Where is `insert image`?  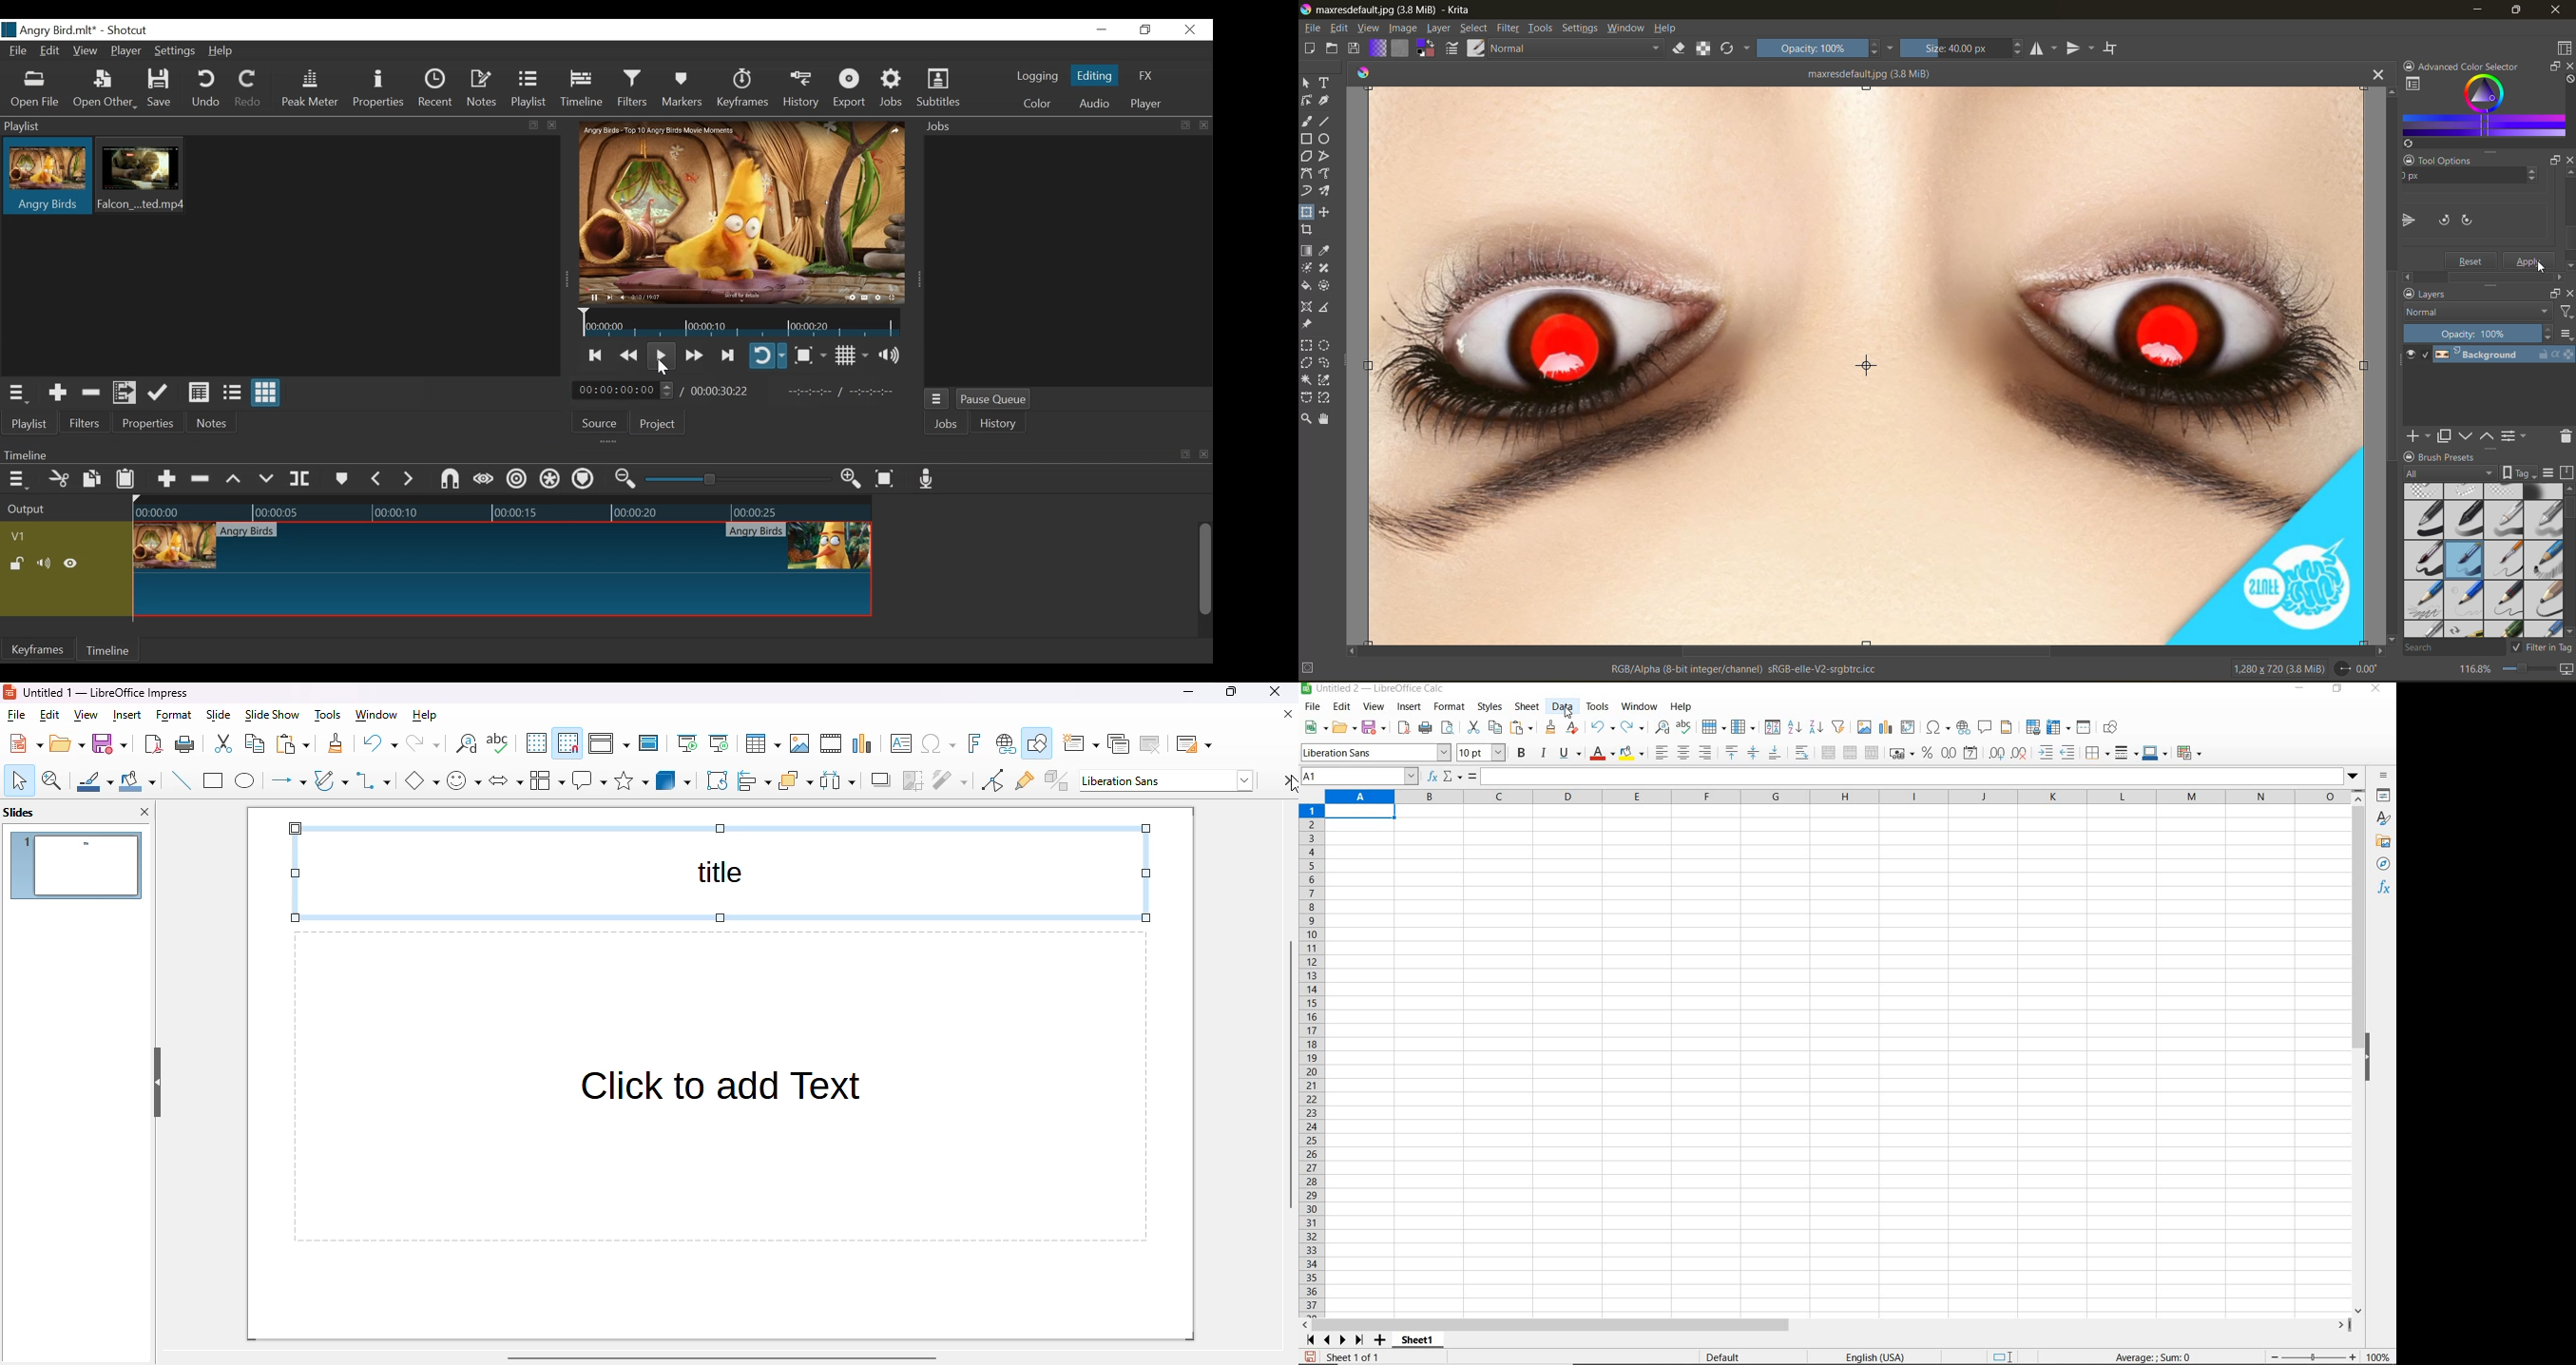 insert image is located at coordinates (1866, 728).